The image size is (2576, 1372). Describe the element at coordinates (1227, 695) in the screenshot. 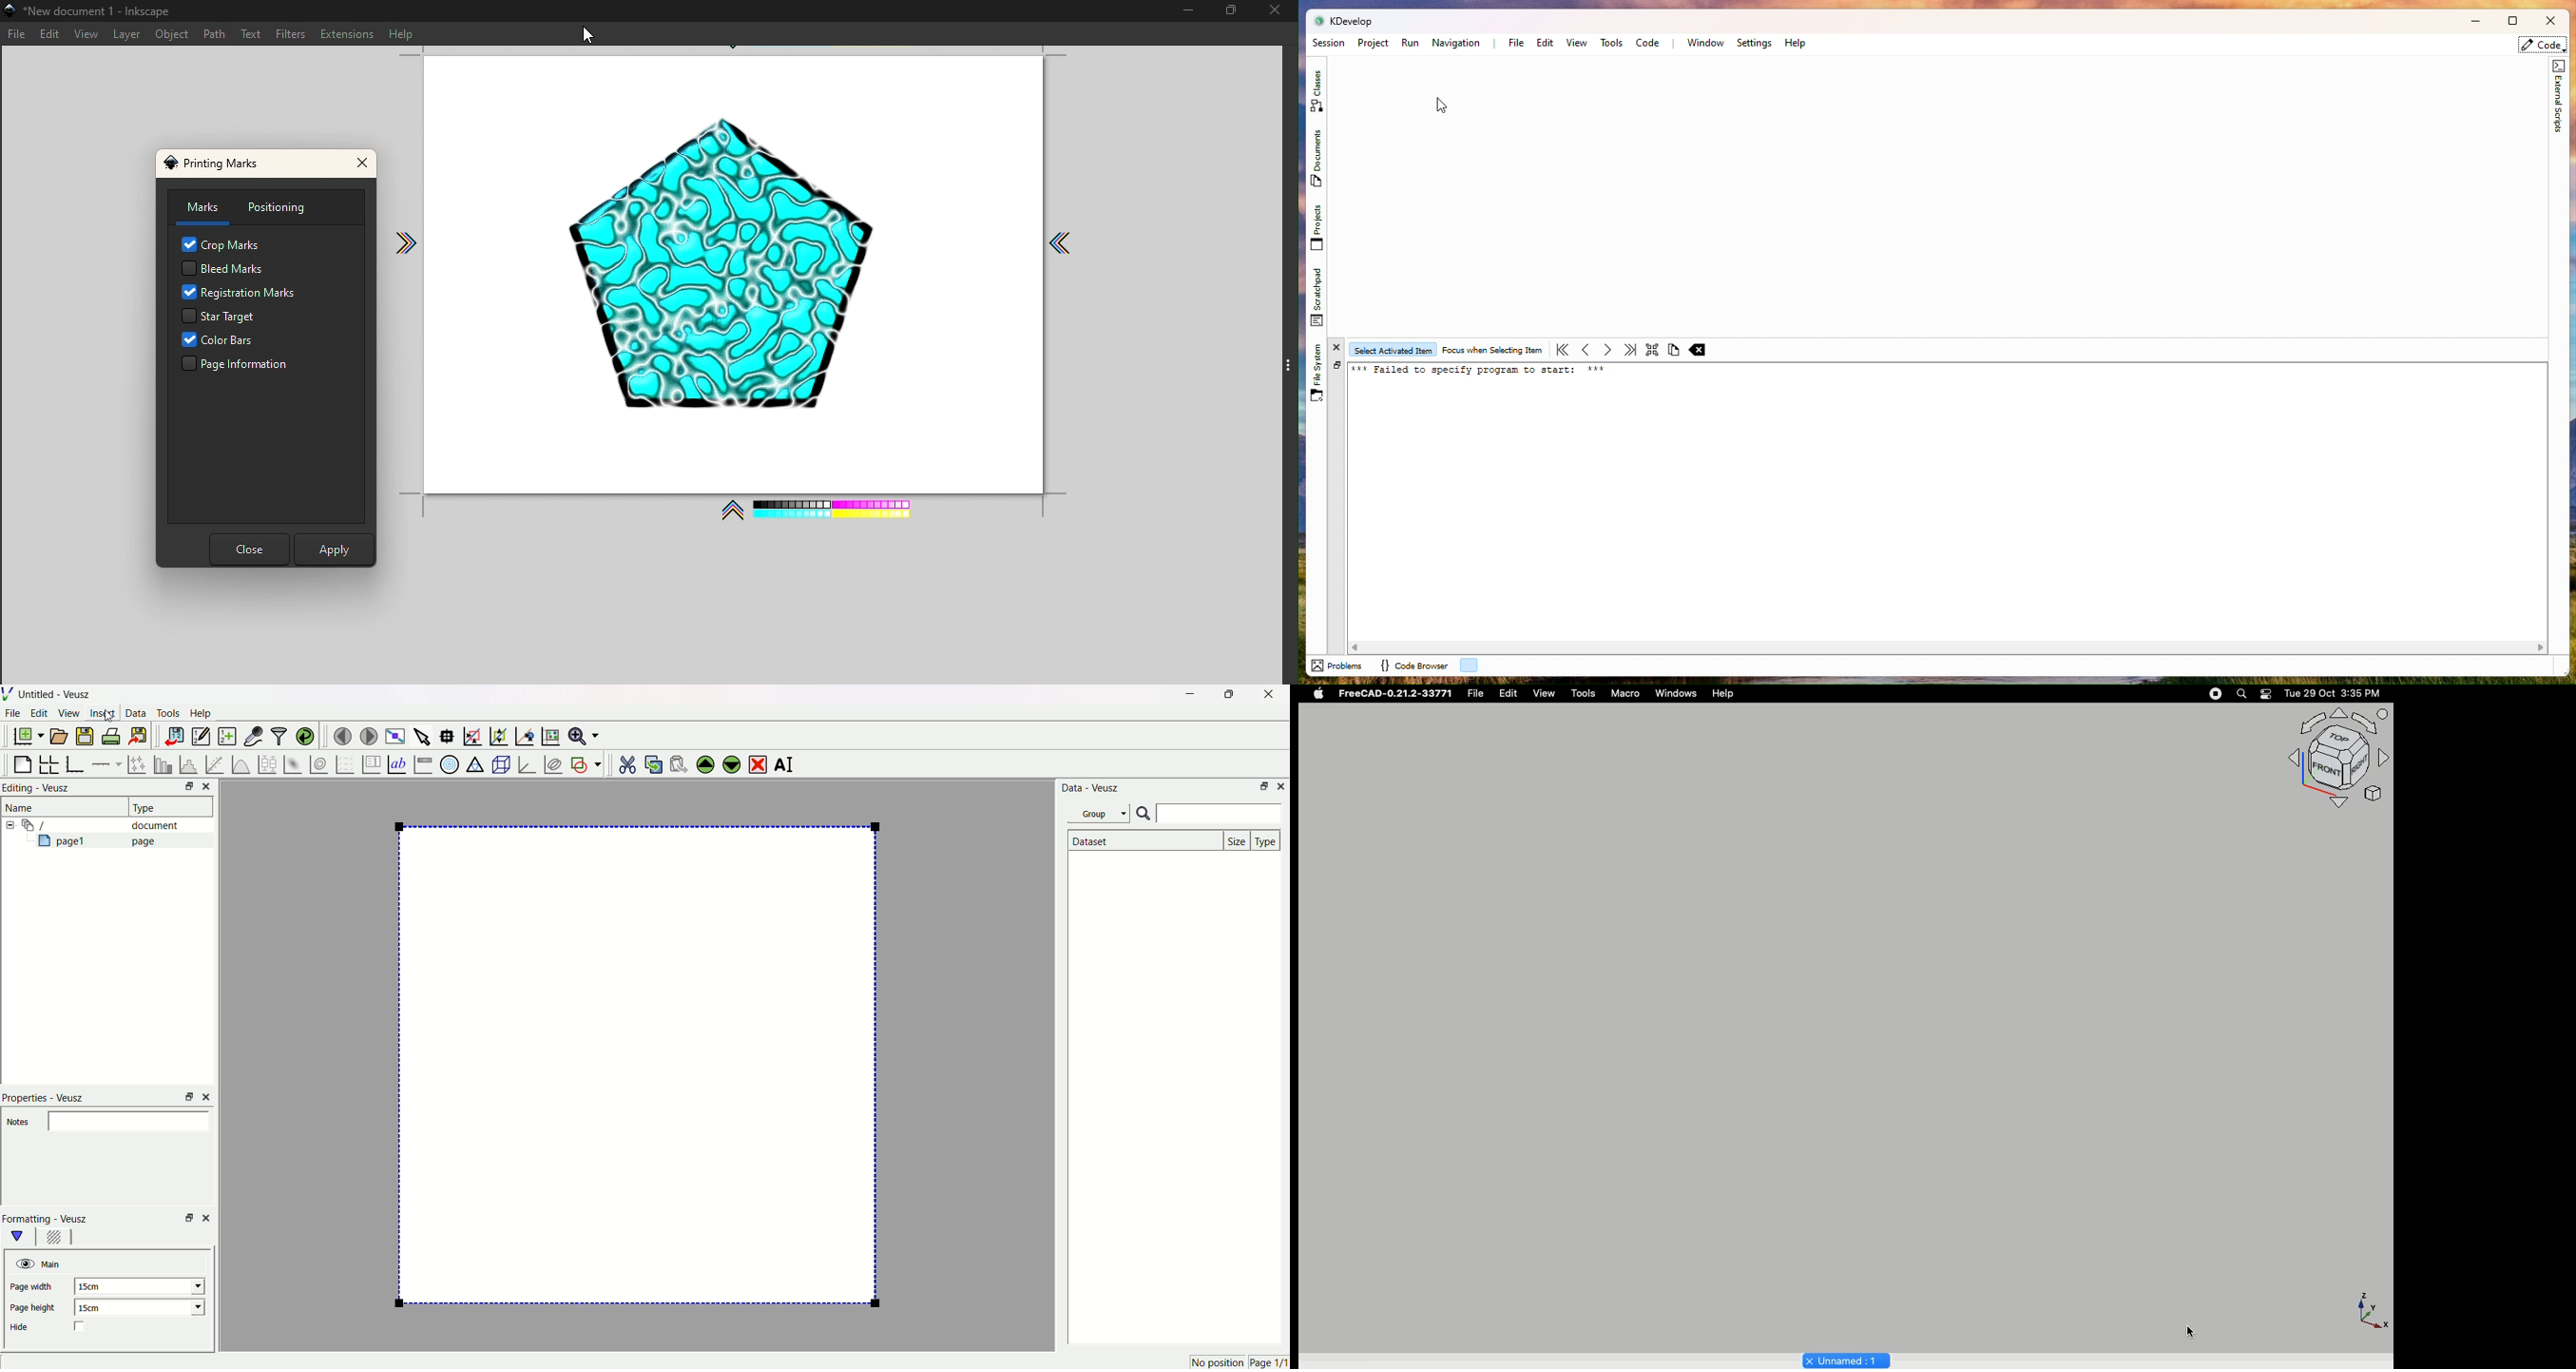

I see `Maximize` at that location.